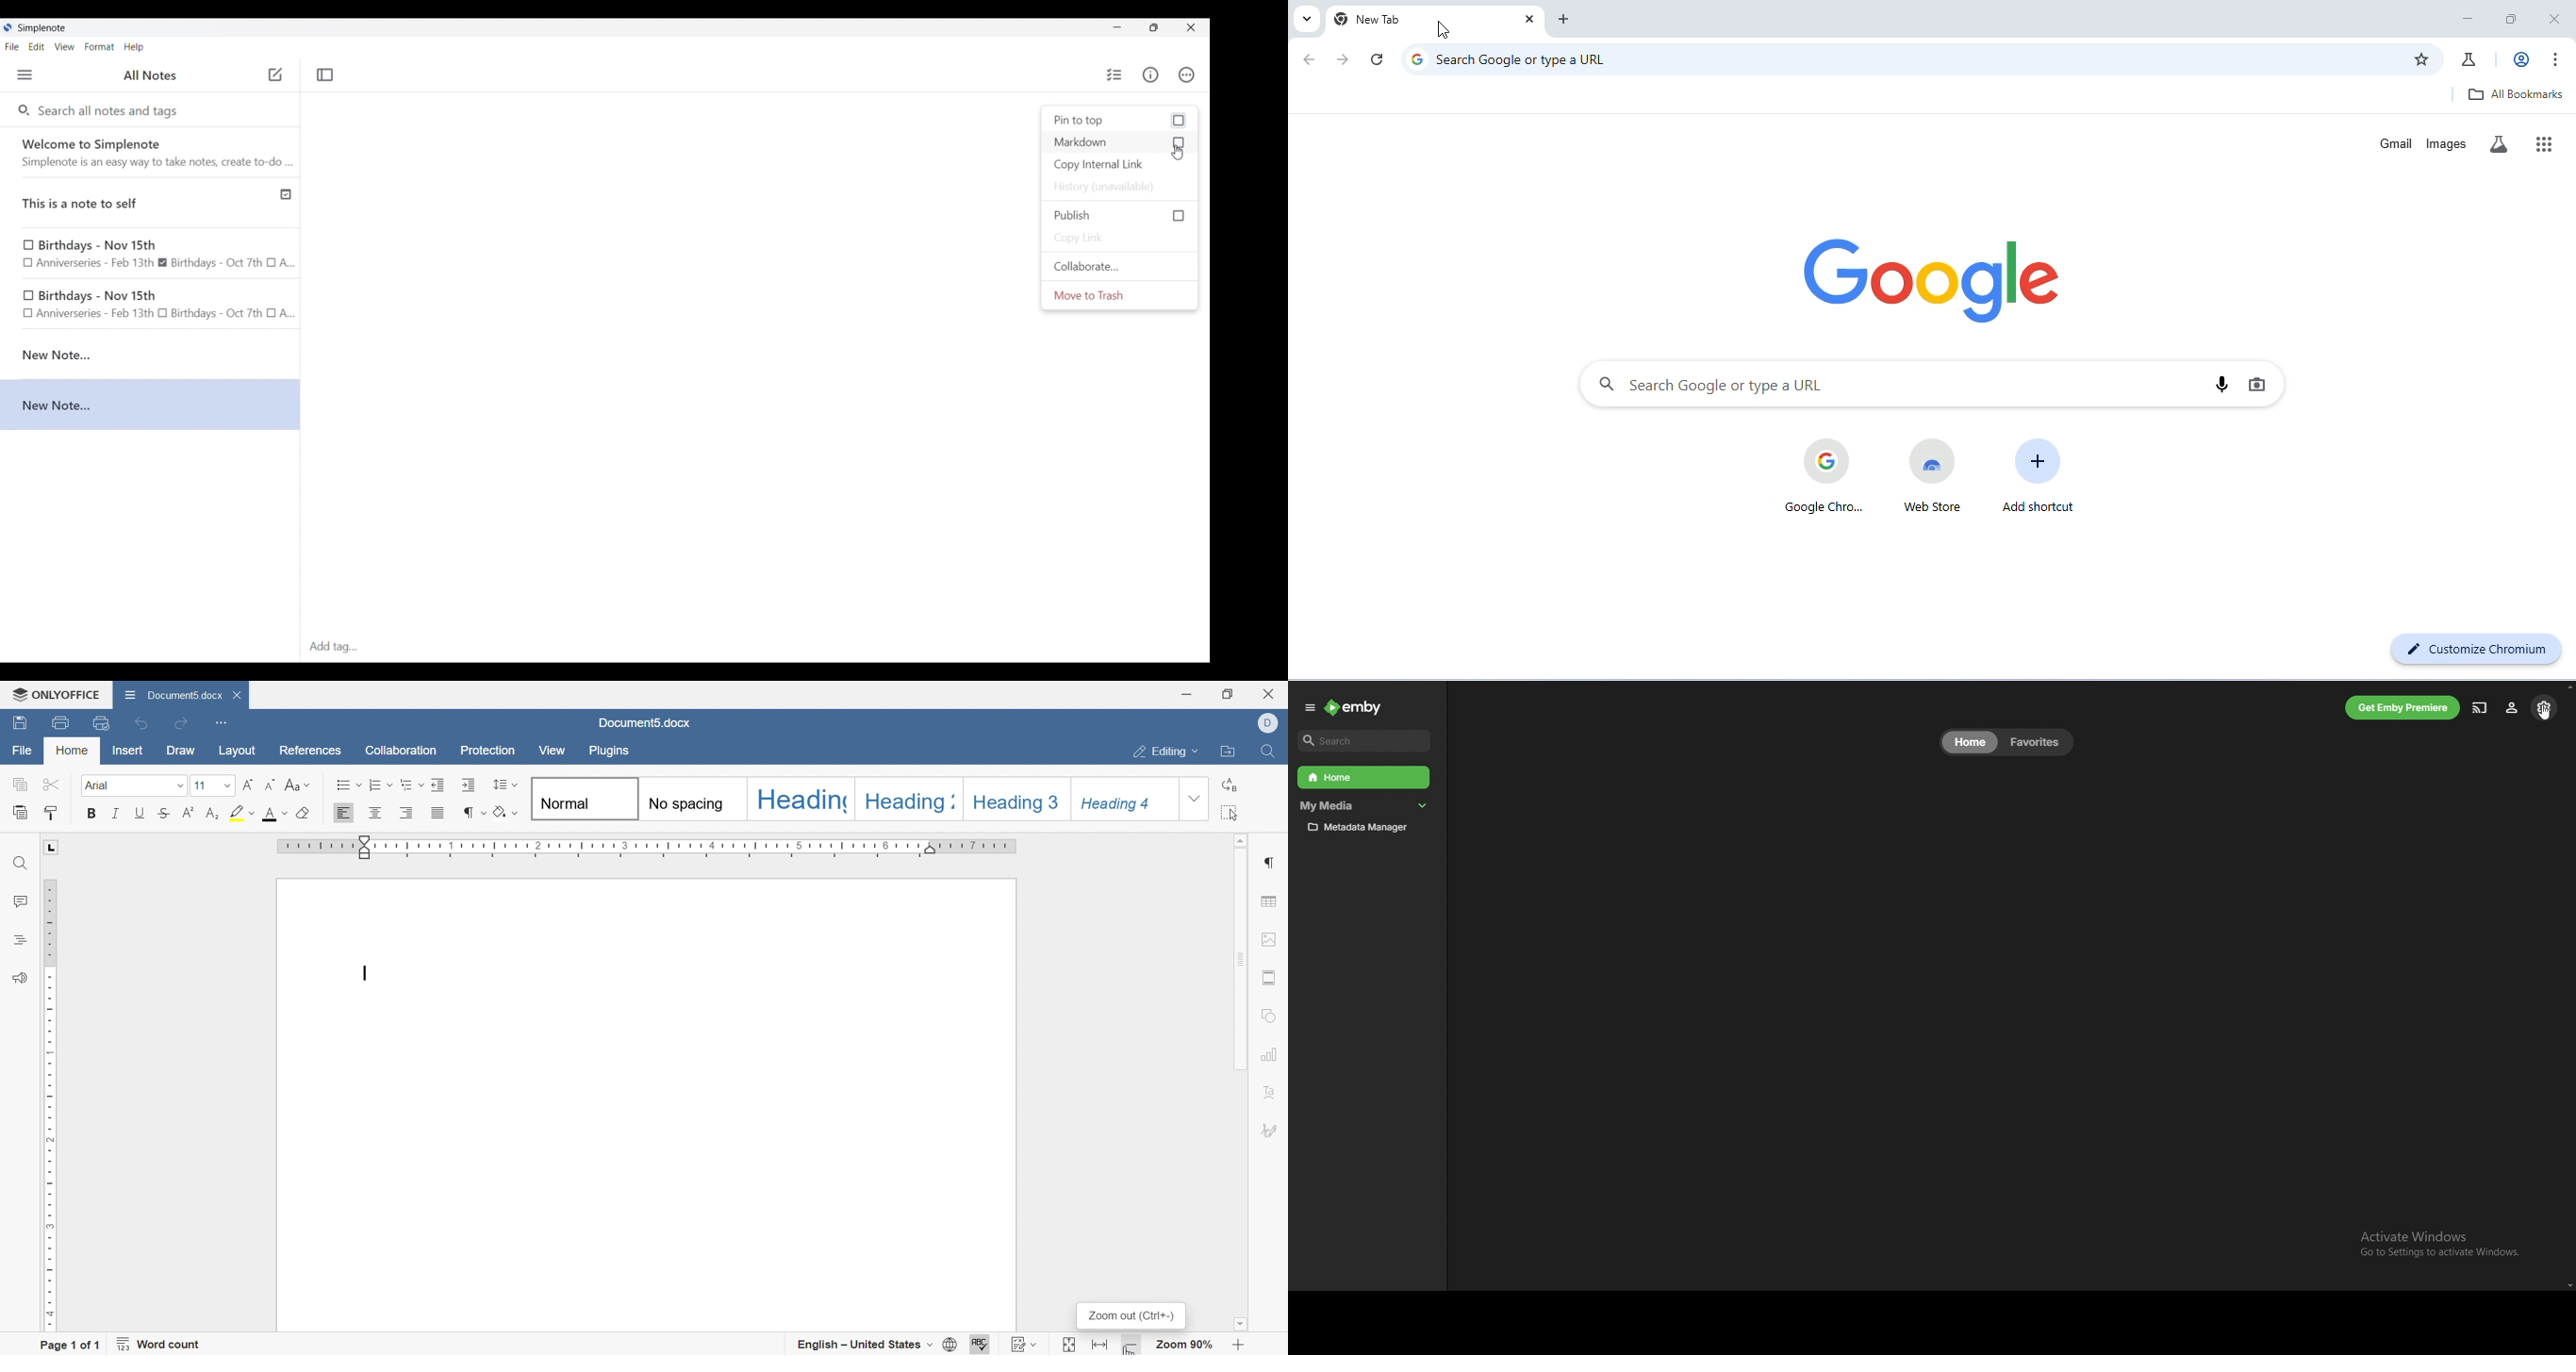  What do you see at coordinates (382, 786) in the screenshot?
I see `numbering` at bounding box center [382, 786].